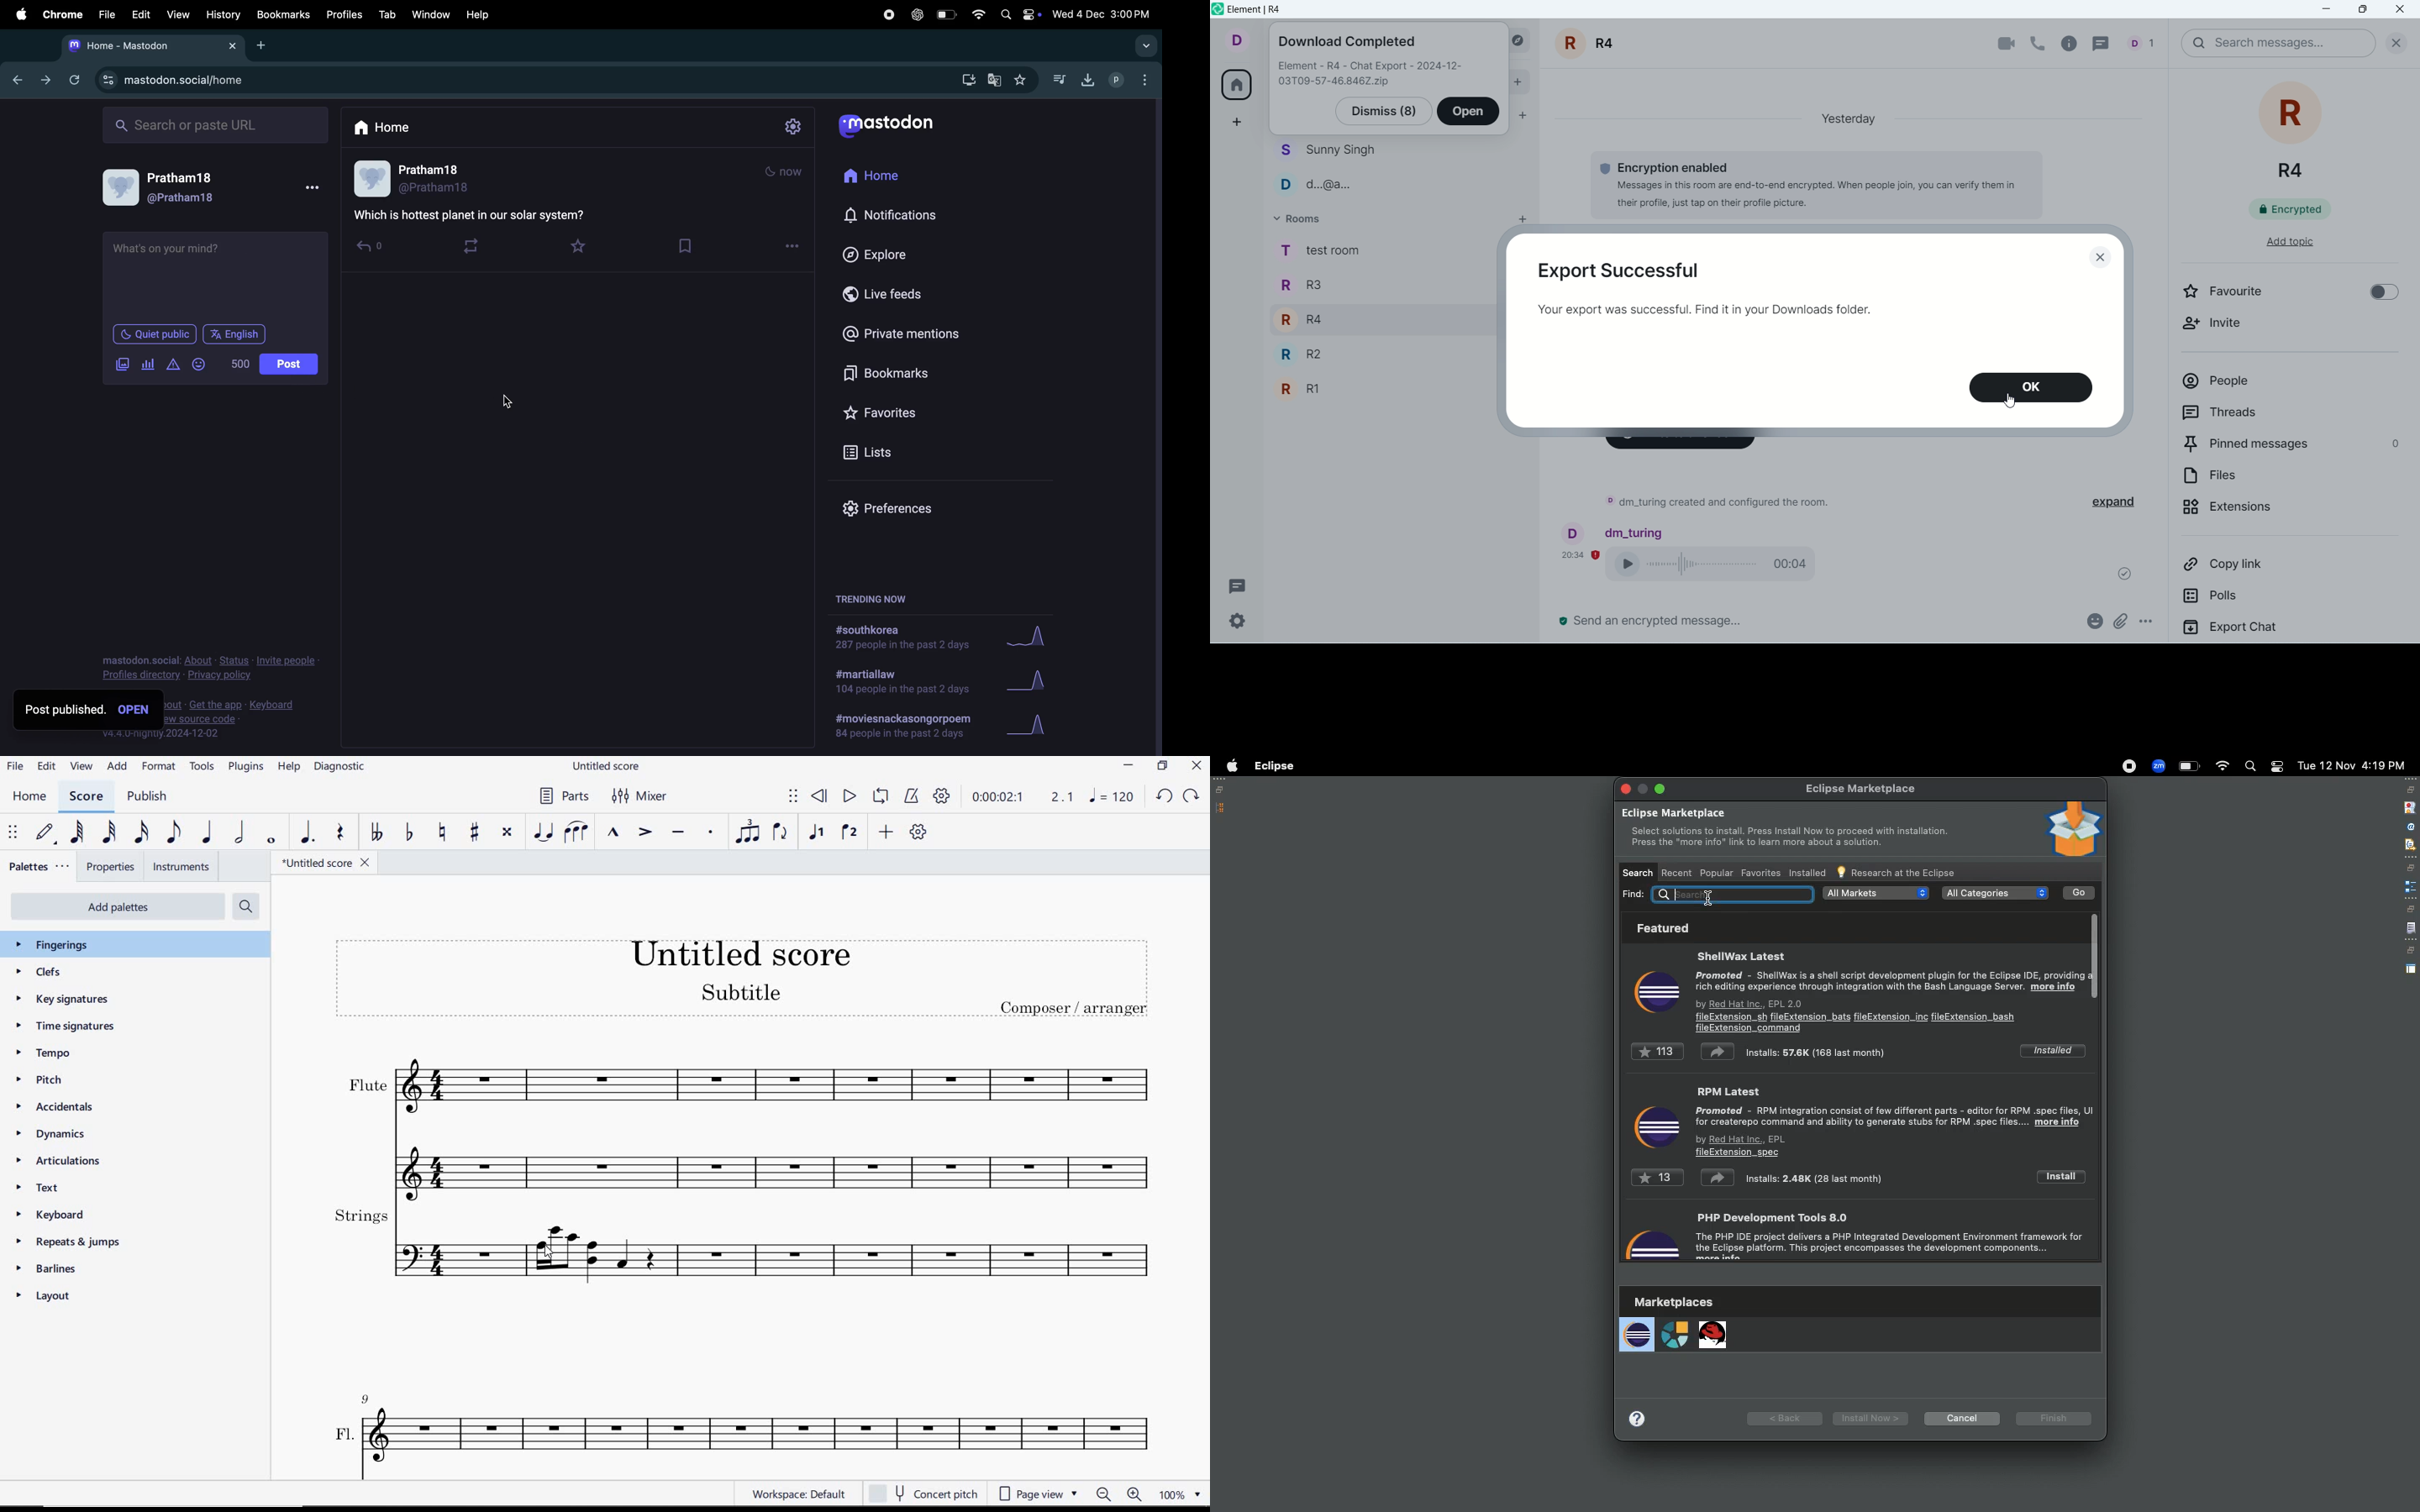  What do you see at coordinates (209, 833) in the screenshot?
I see `quarter note` at bounding box center [209, 833].